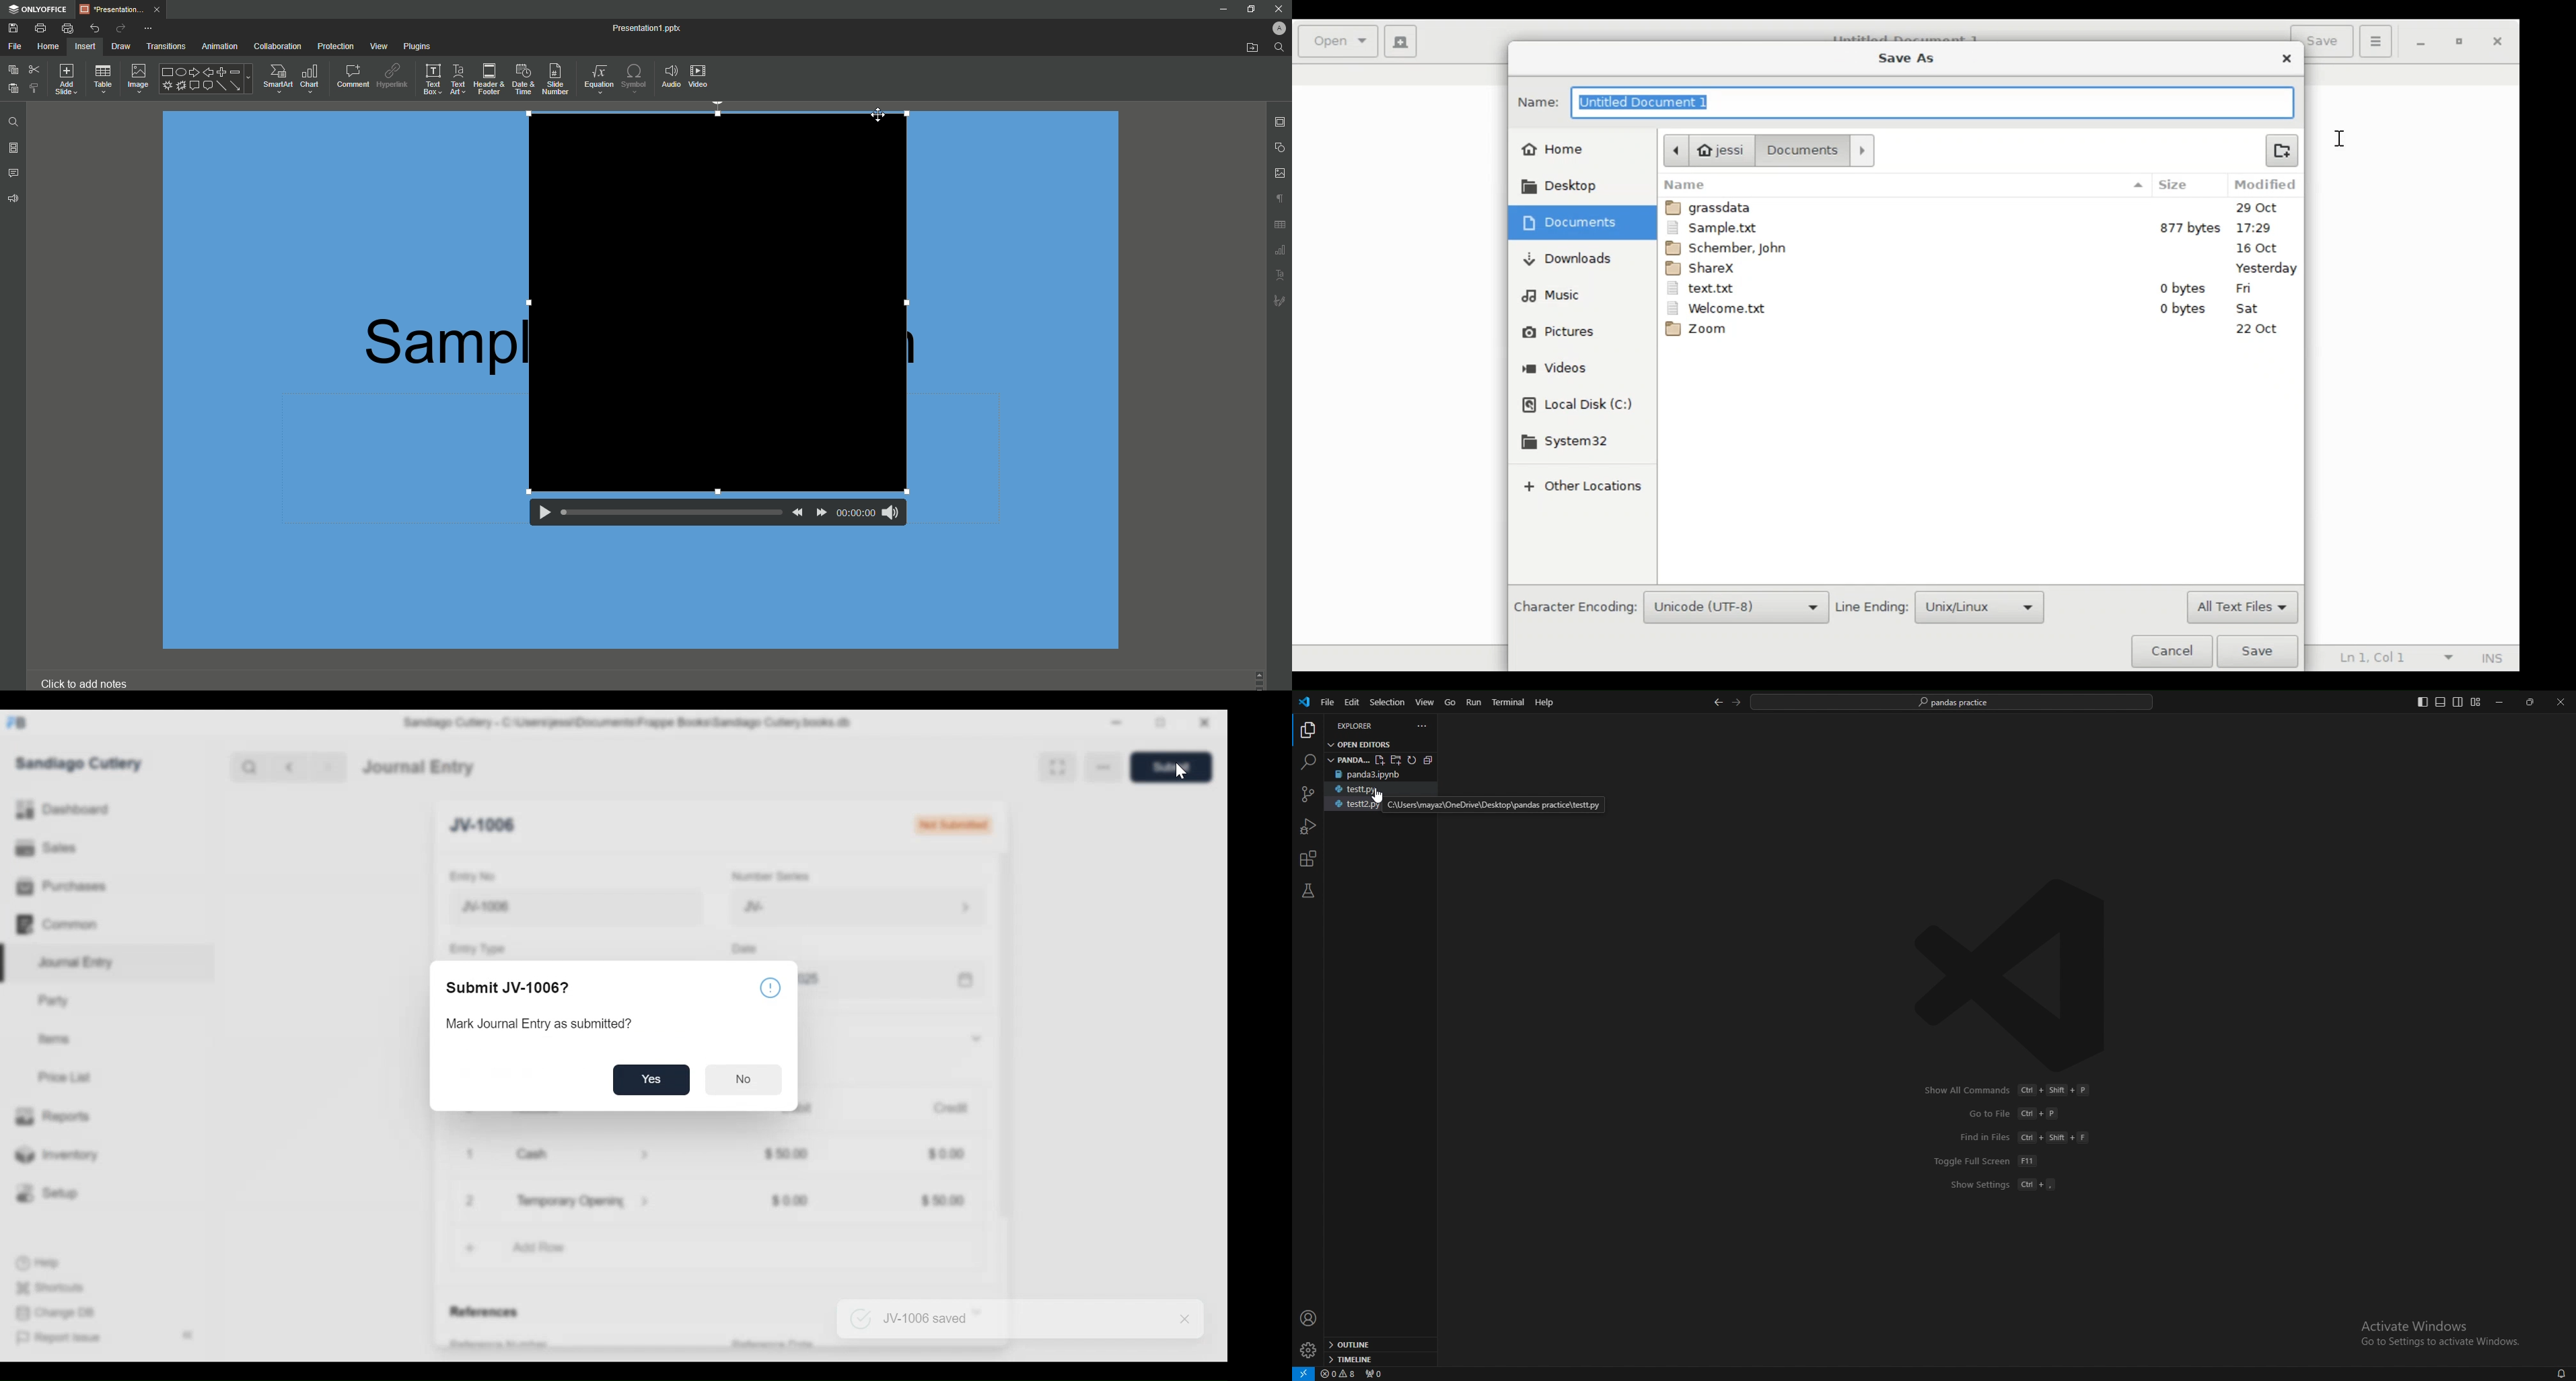  I want to click on Animation, so click(219, 47).